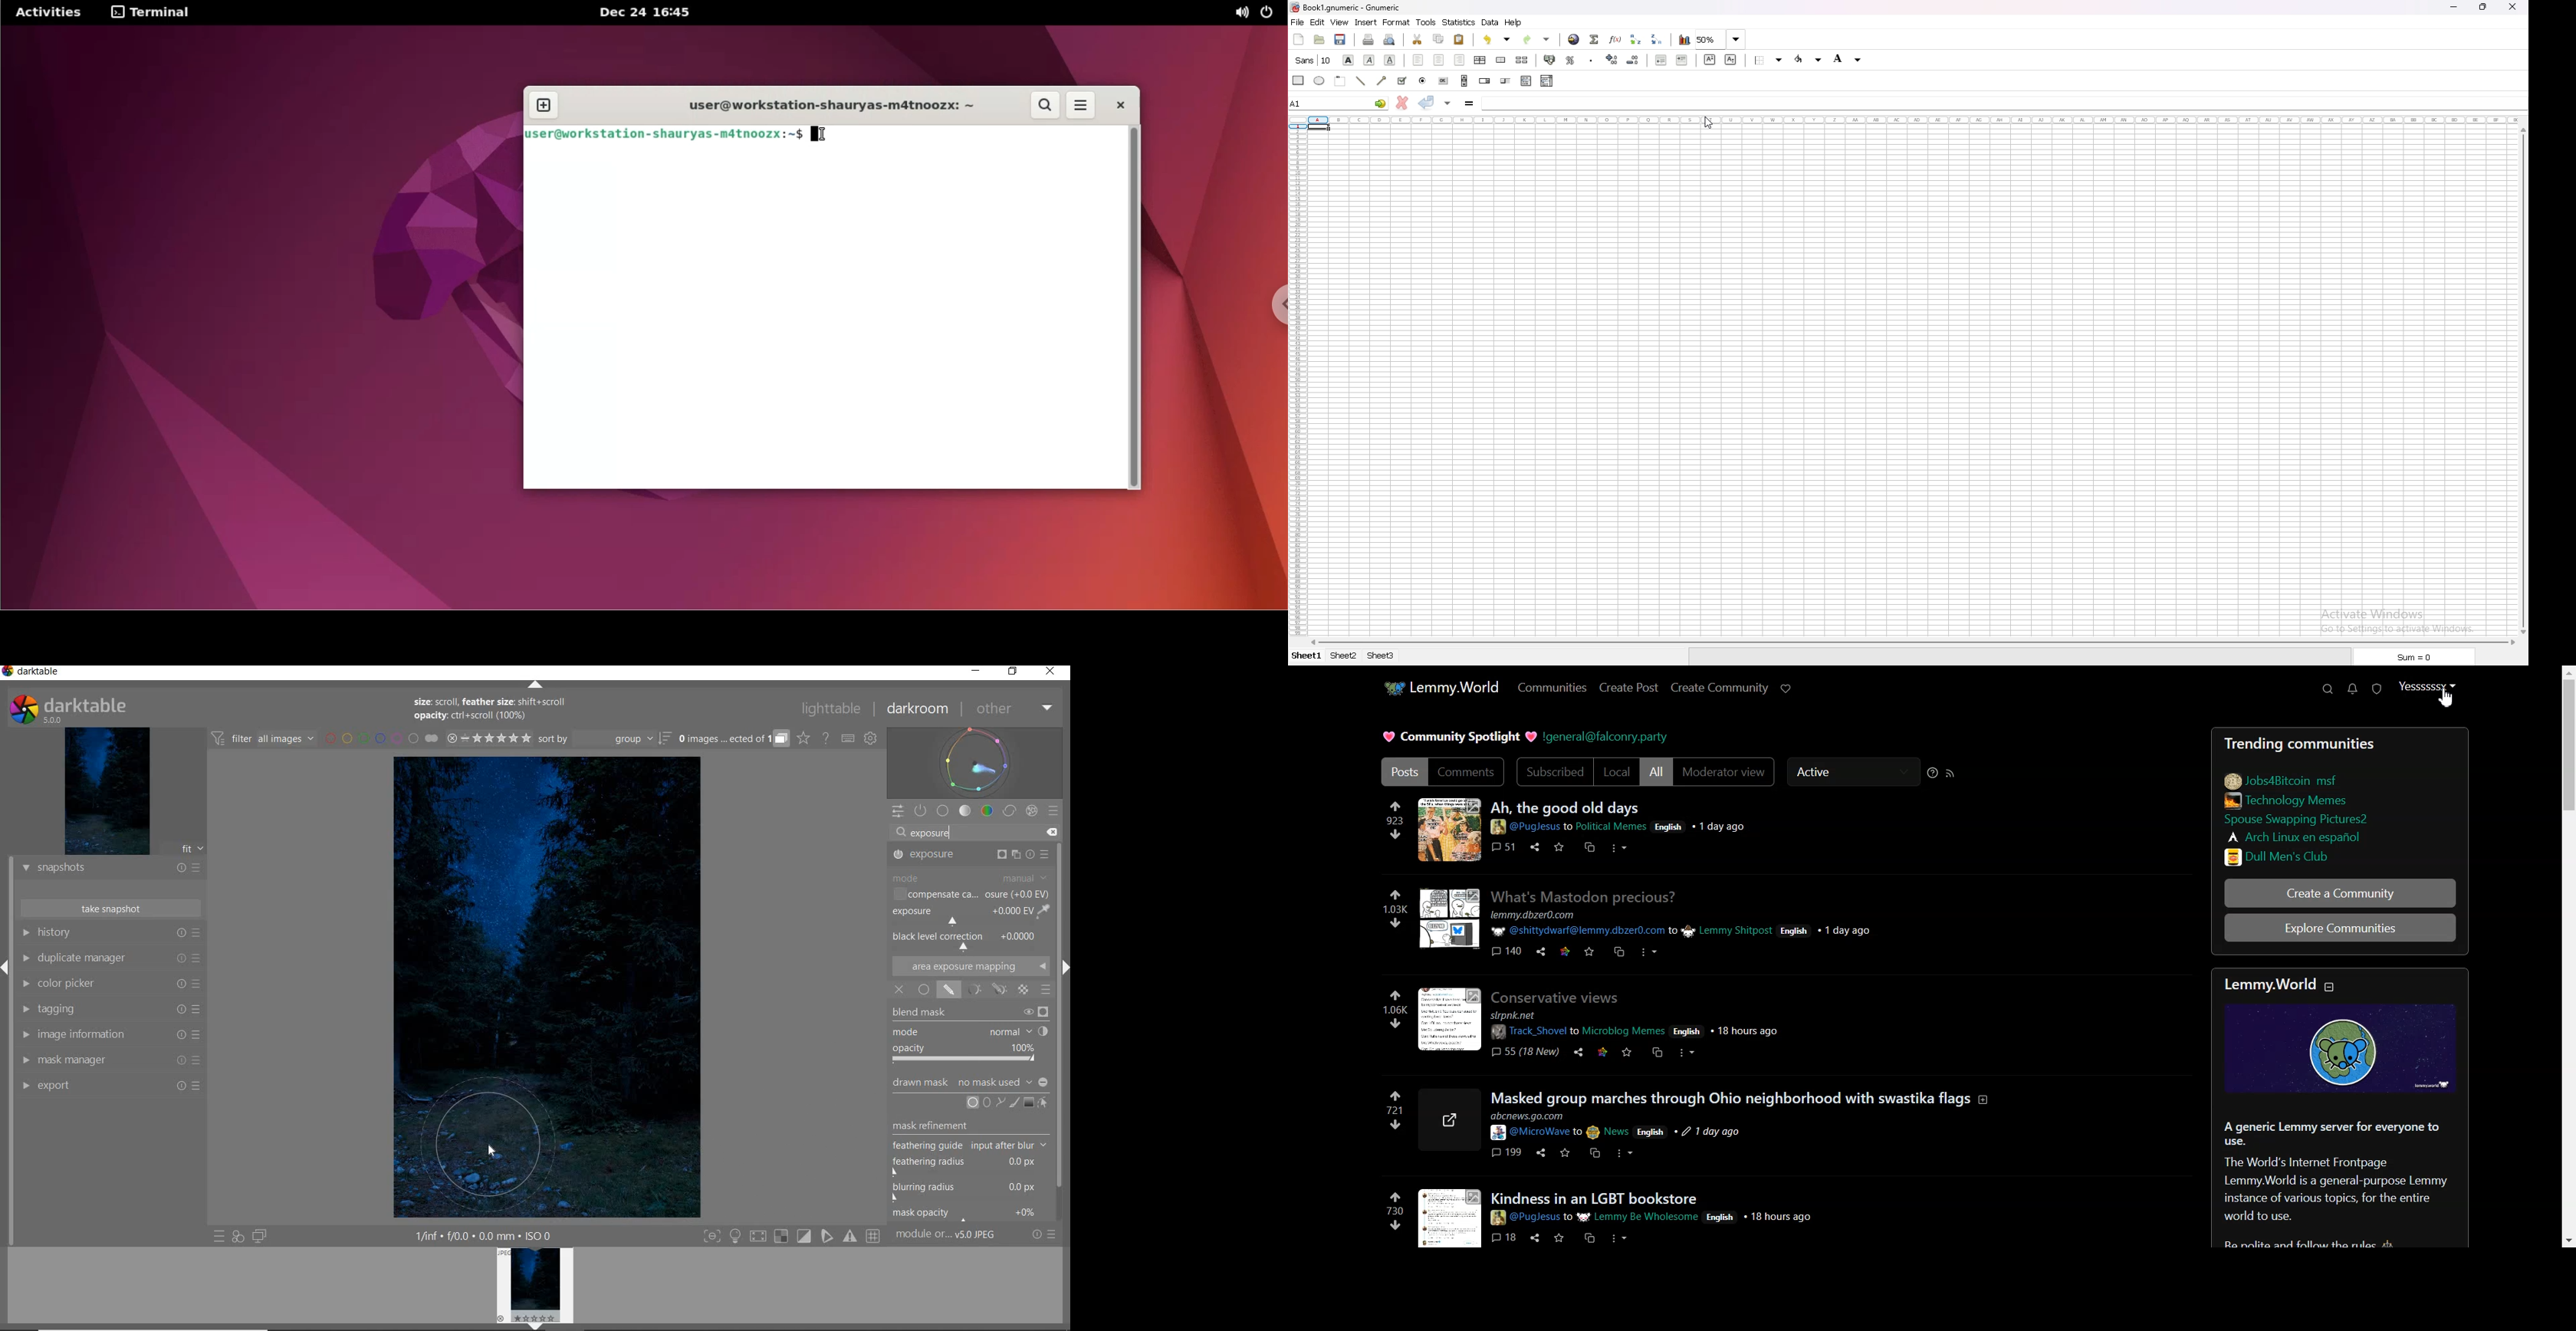  Describe the element at coordinates (1033, 811) in the screenshot. I see `EFFECT` at that location.